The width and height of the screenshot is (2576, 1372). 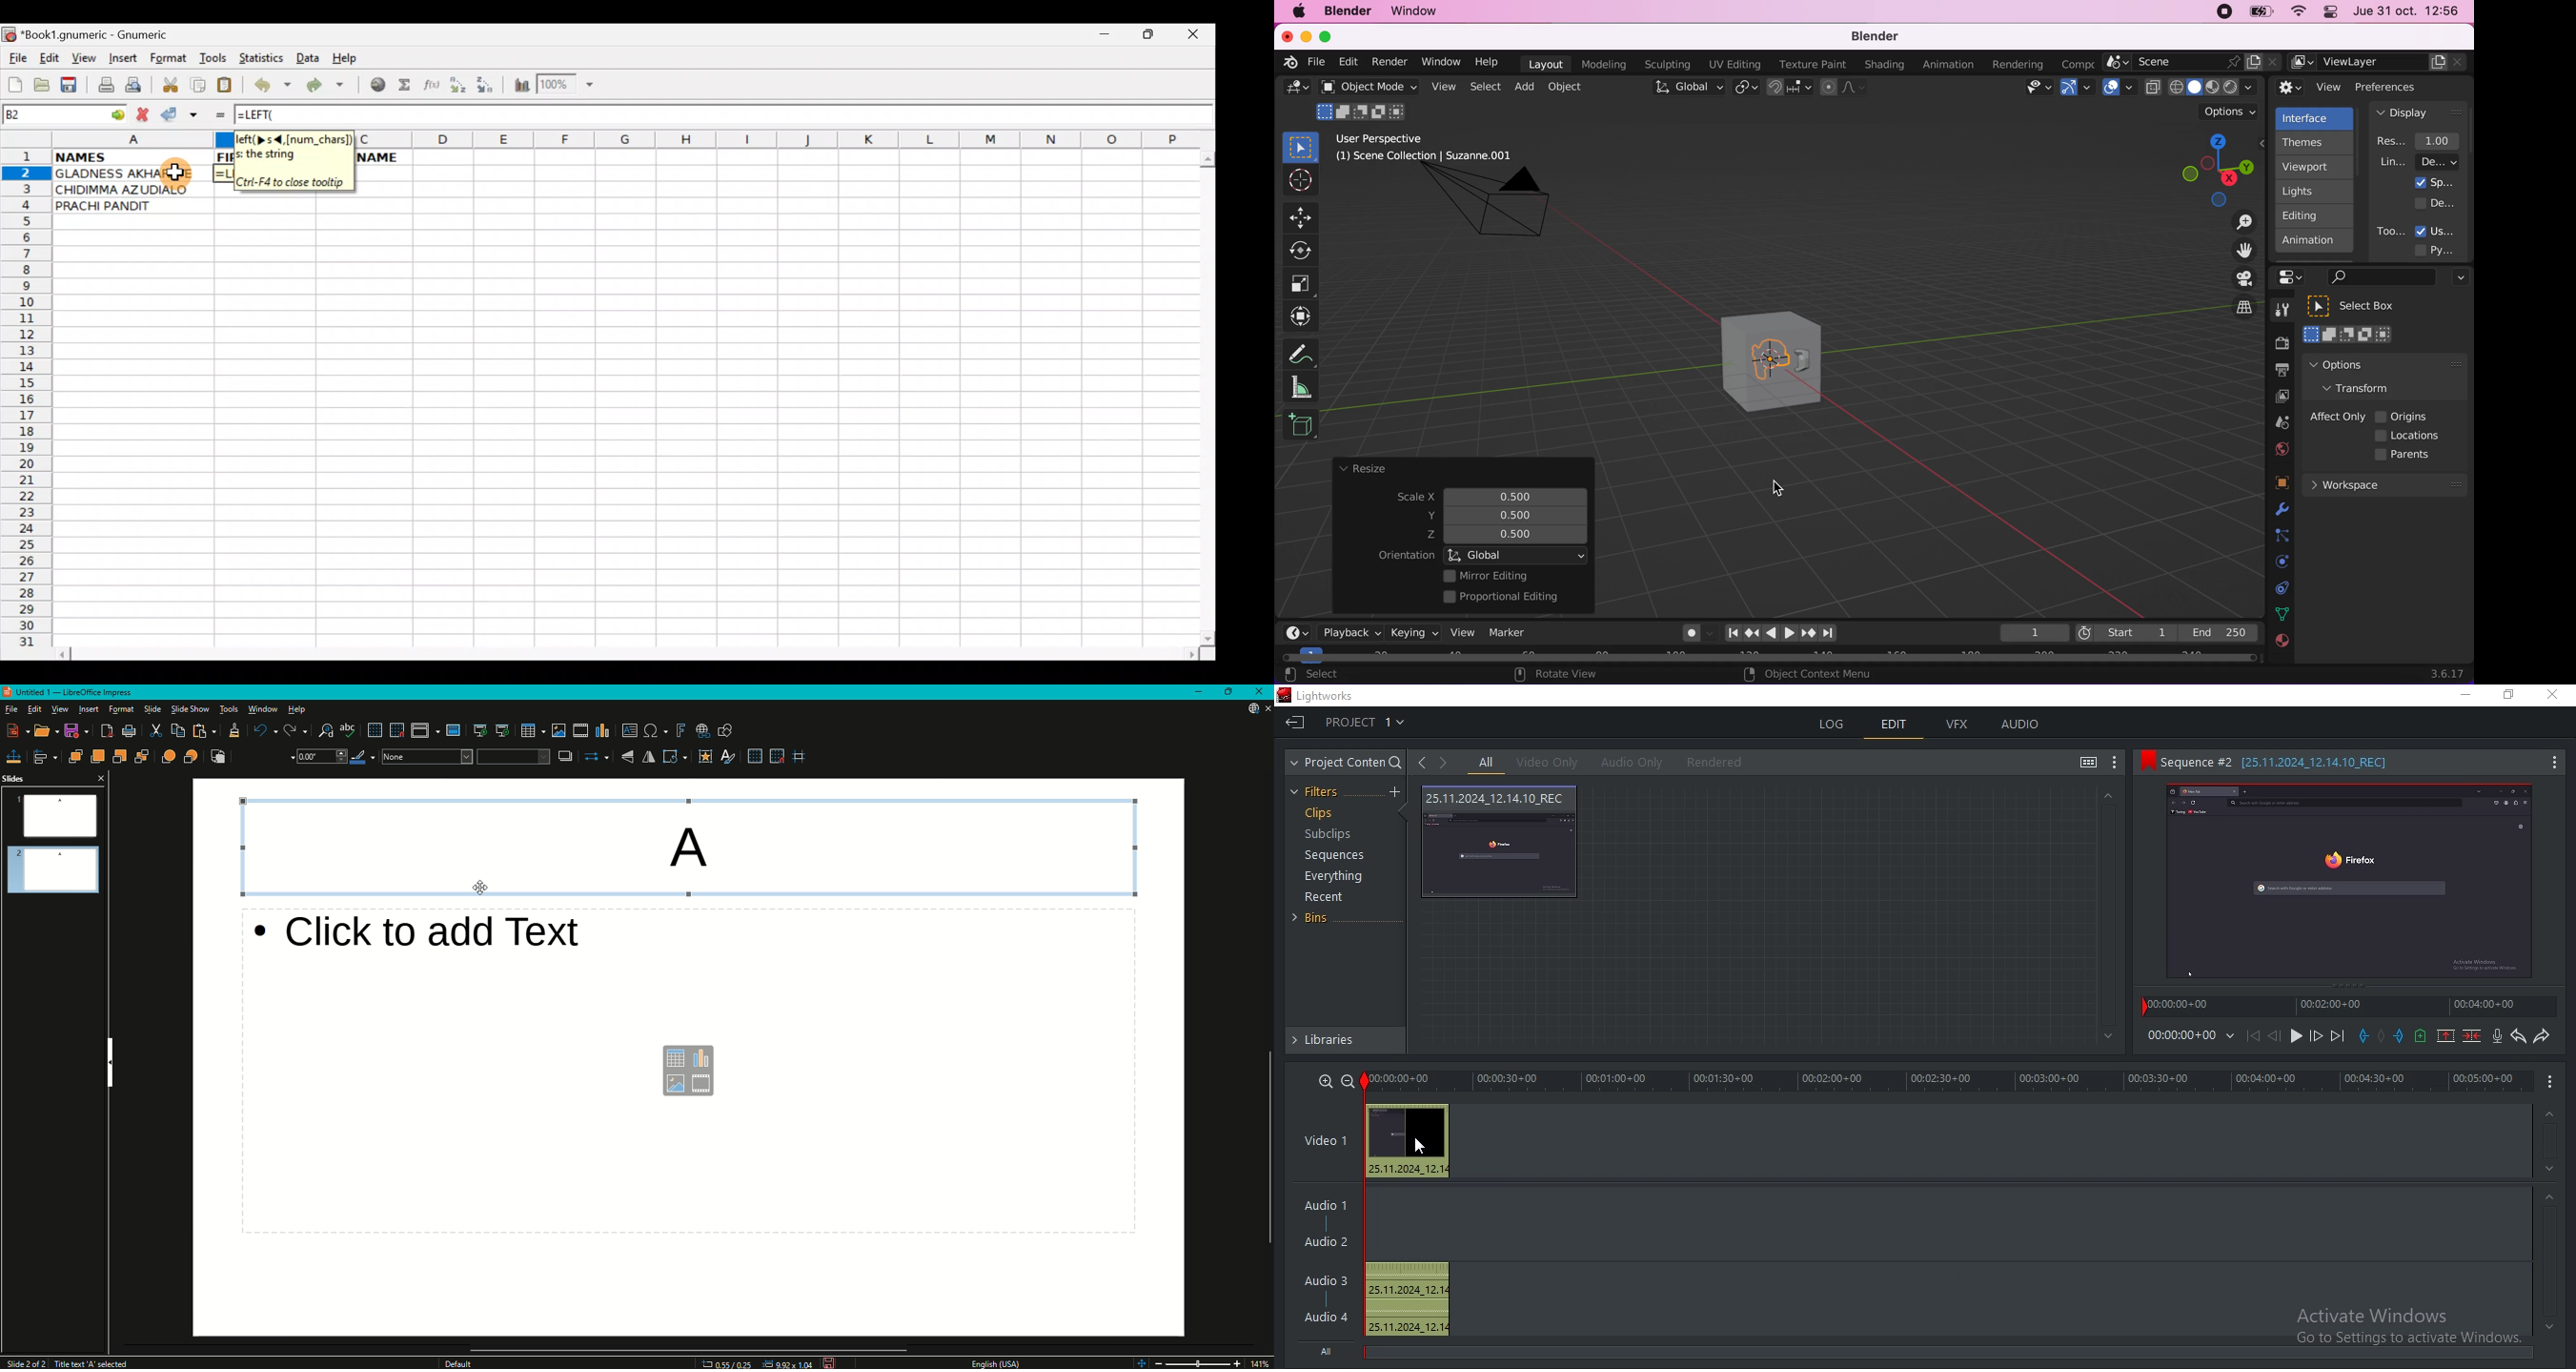 I want to click on open previous clip, so click(x=1422, y=763).